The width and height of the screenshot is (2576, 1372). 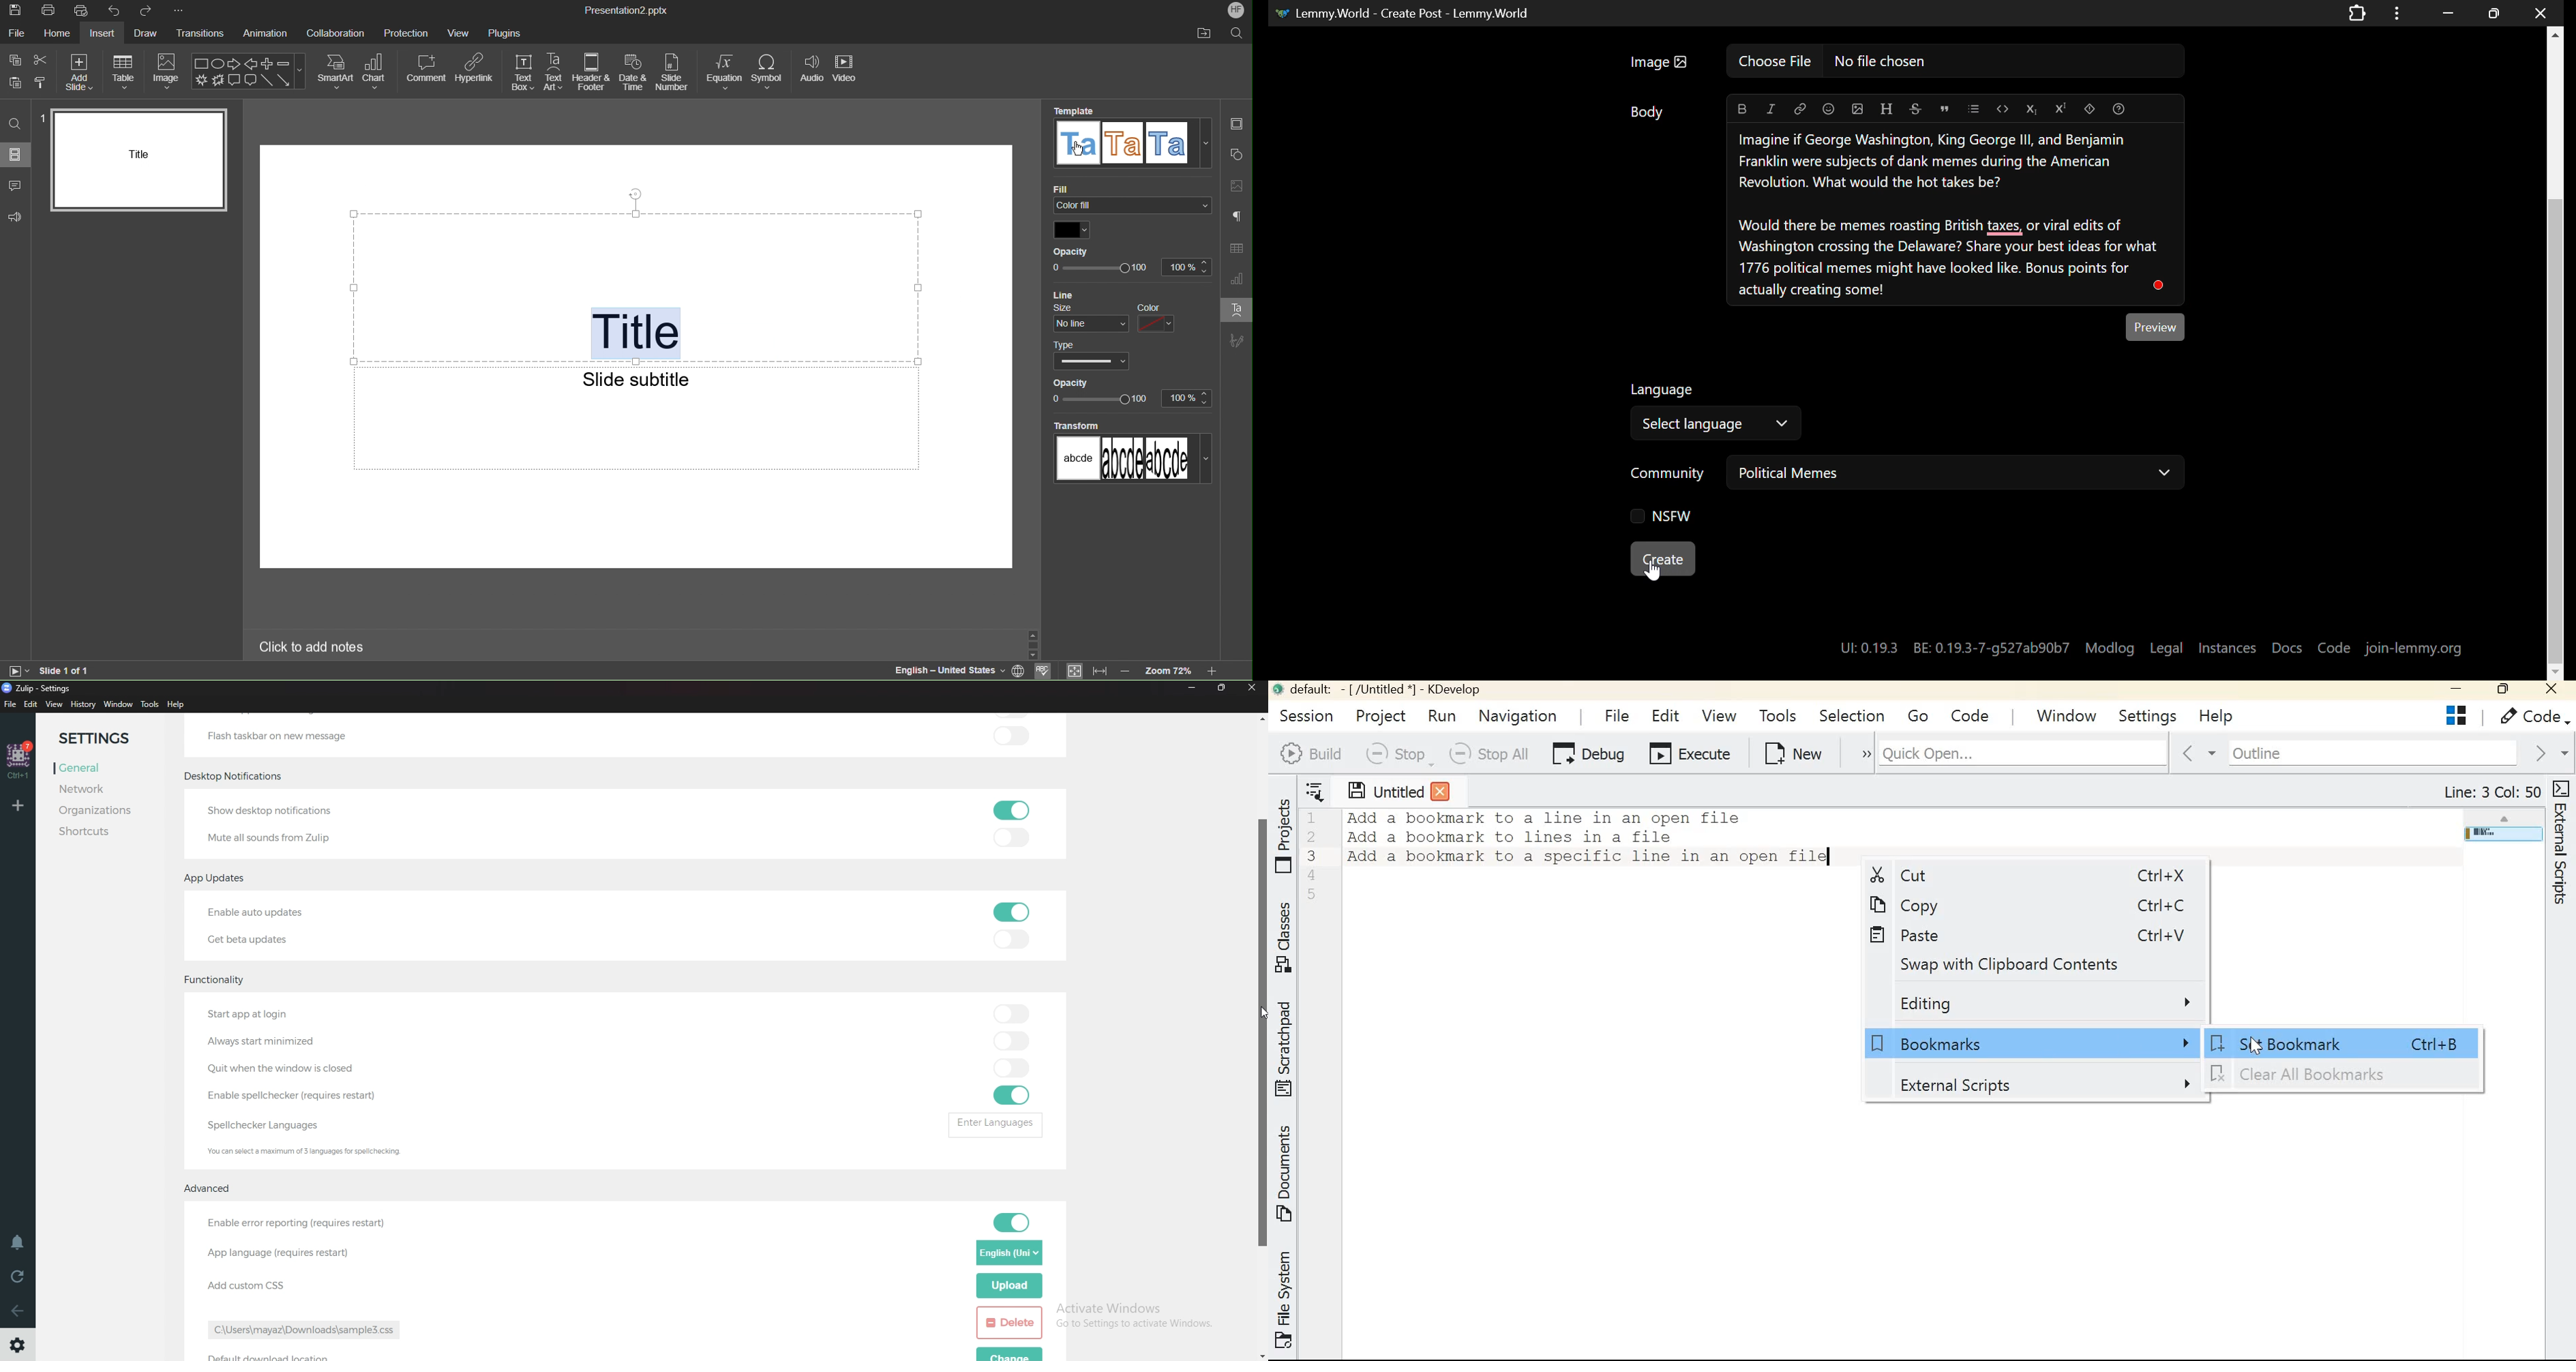 I want to click on Create, so click(x=1662, y=558).